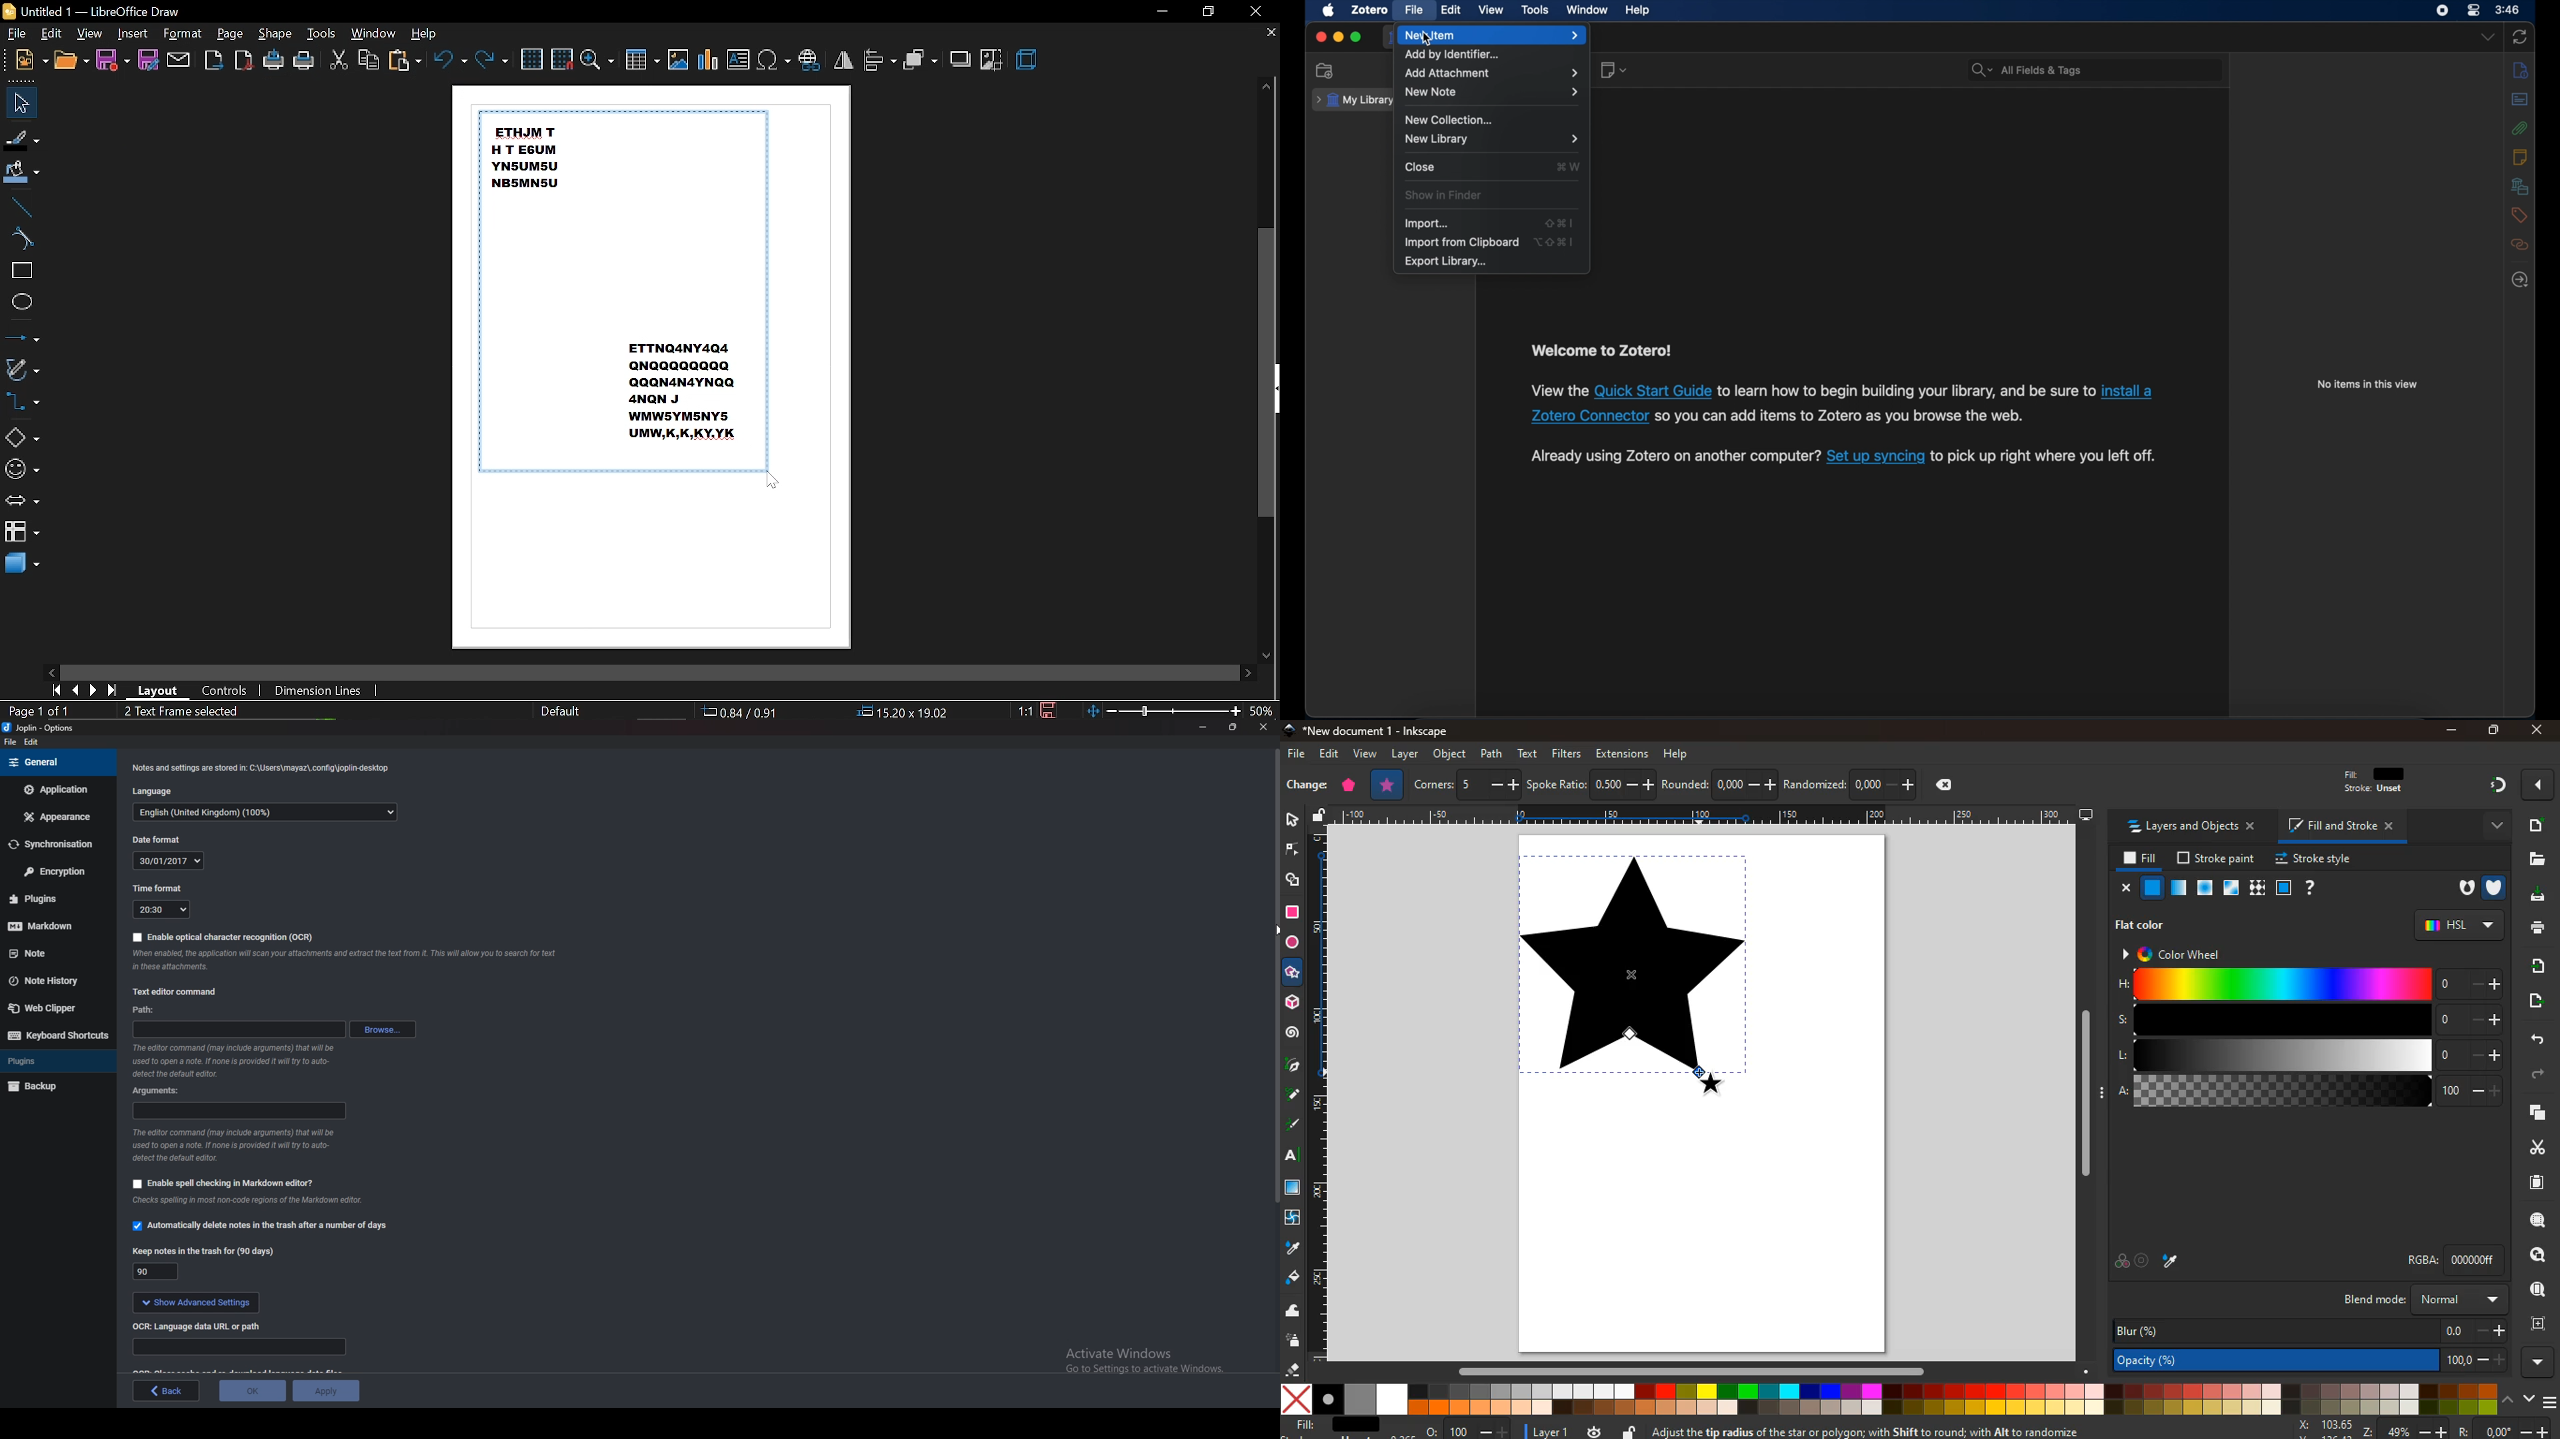  Describe the element at coordinates (349, 961) in the screenshot. I see `Info` at that location.